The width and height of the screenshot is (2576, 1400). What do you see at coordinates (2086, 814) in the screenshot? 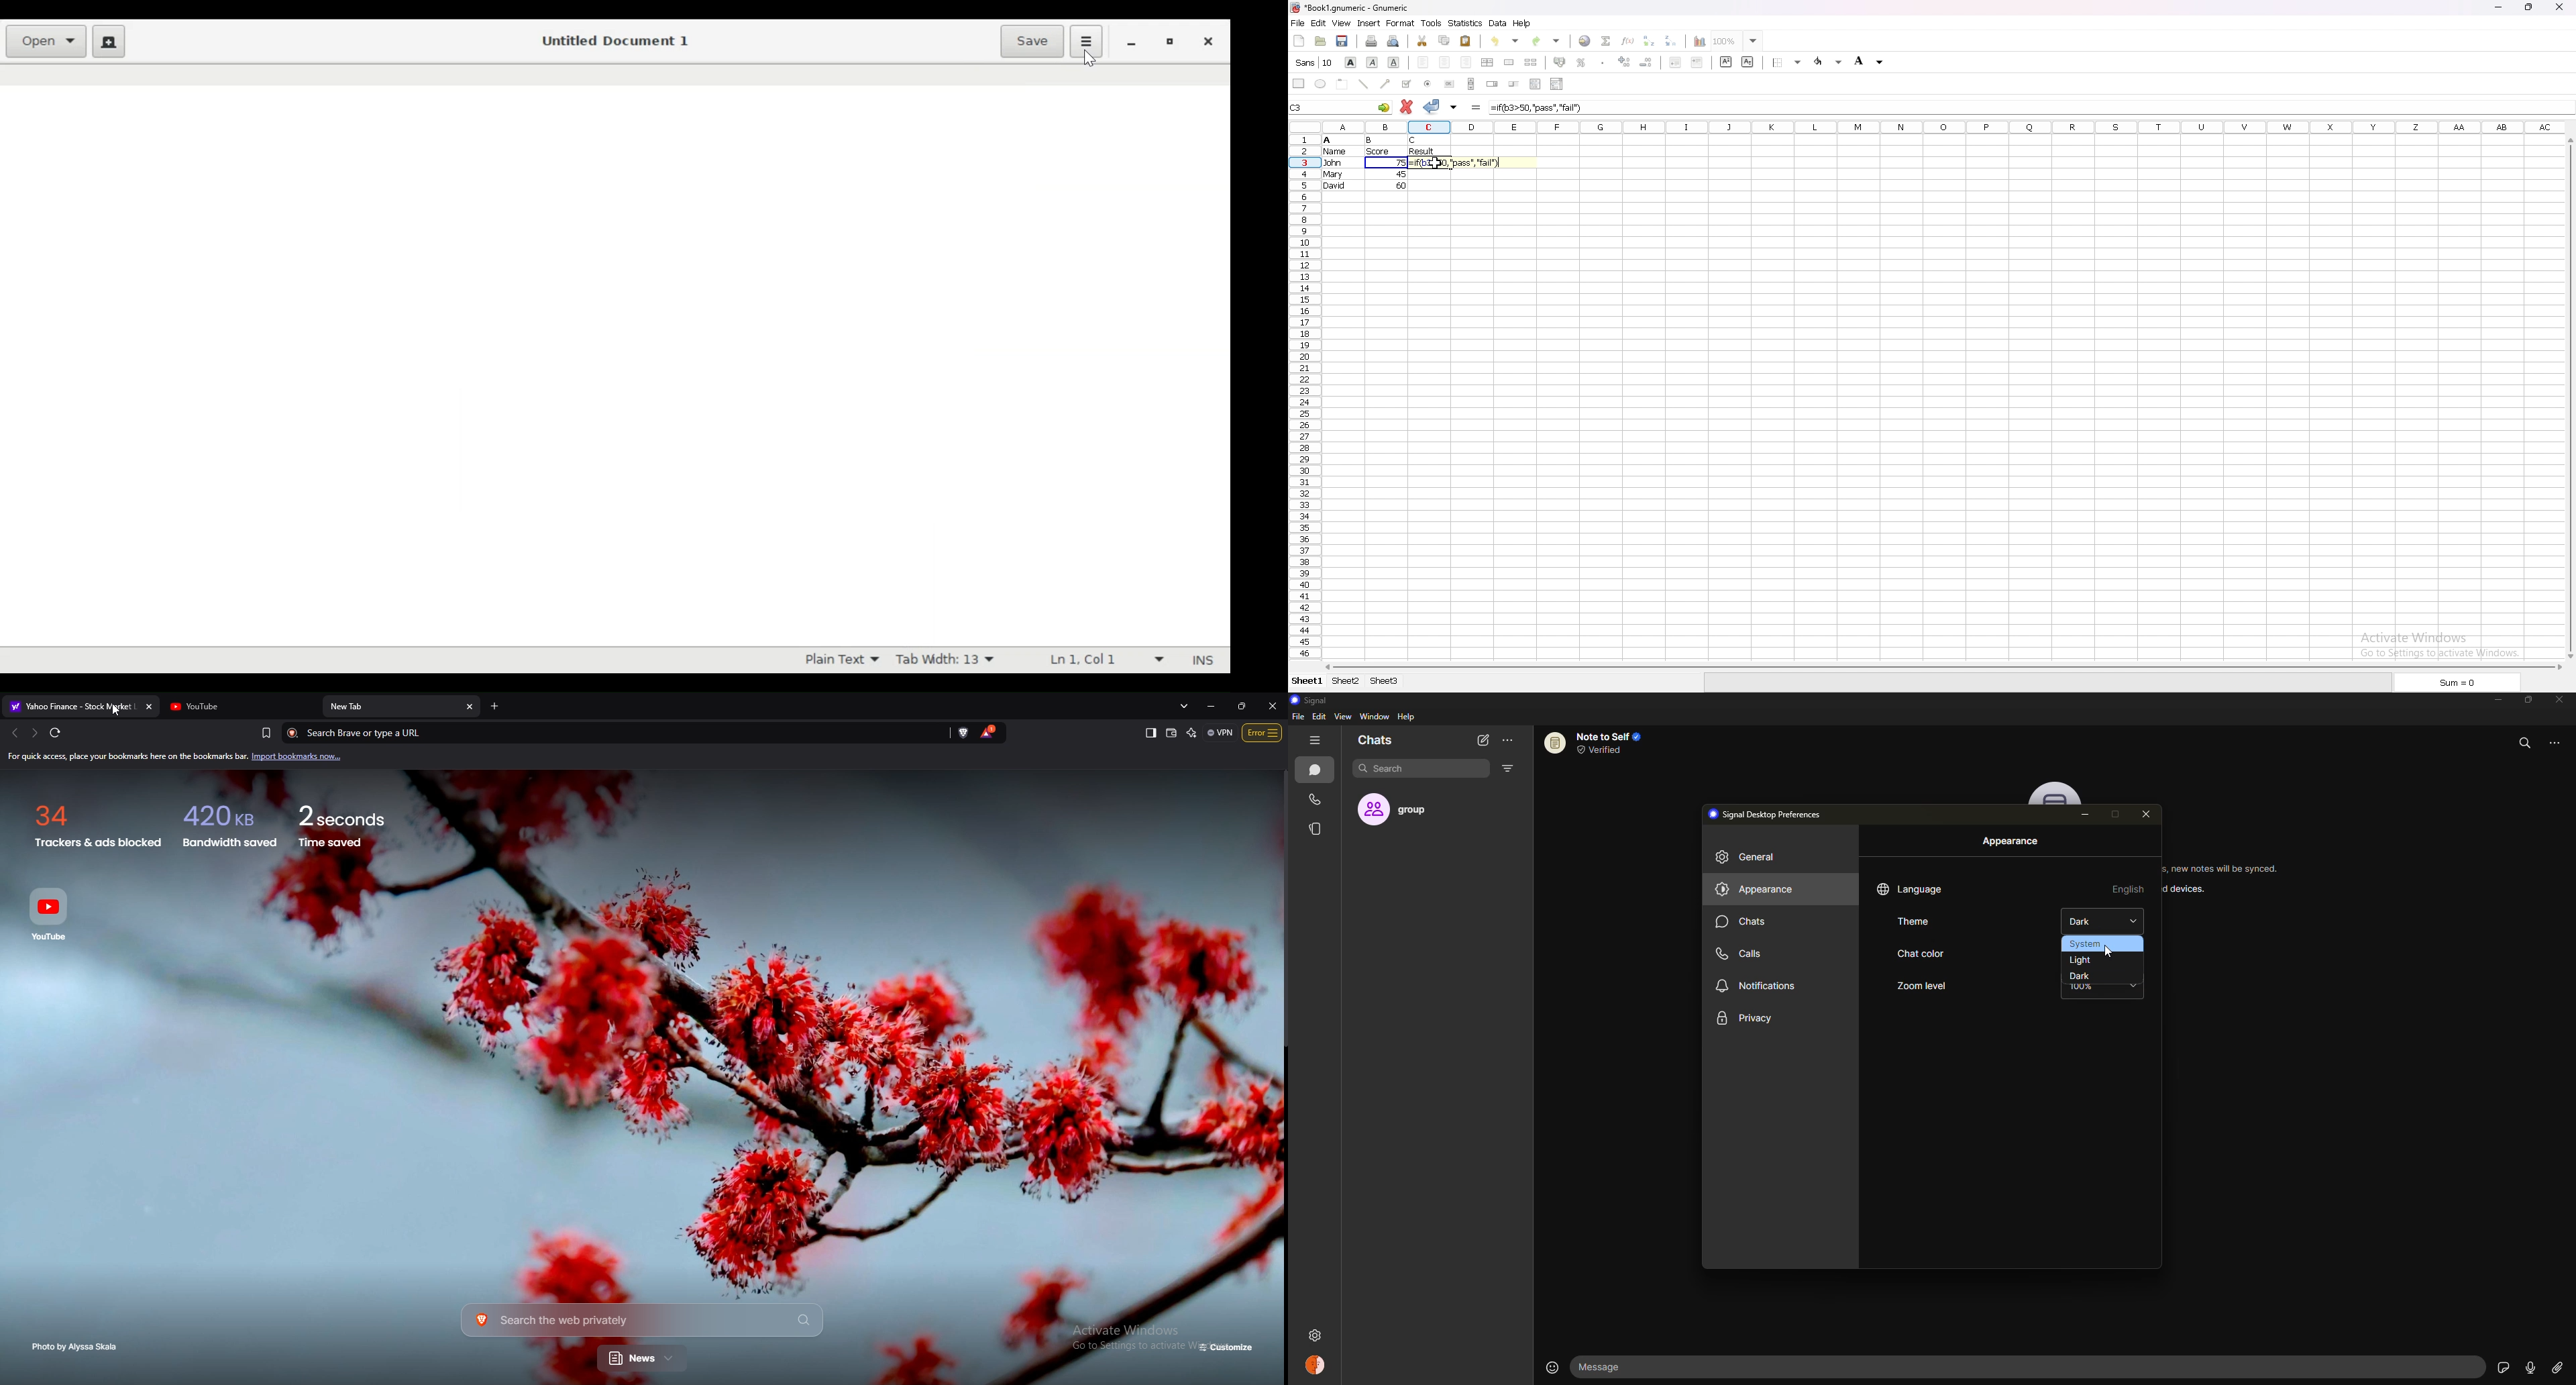
I see `minimize` at bounding box center [2086, 814].